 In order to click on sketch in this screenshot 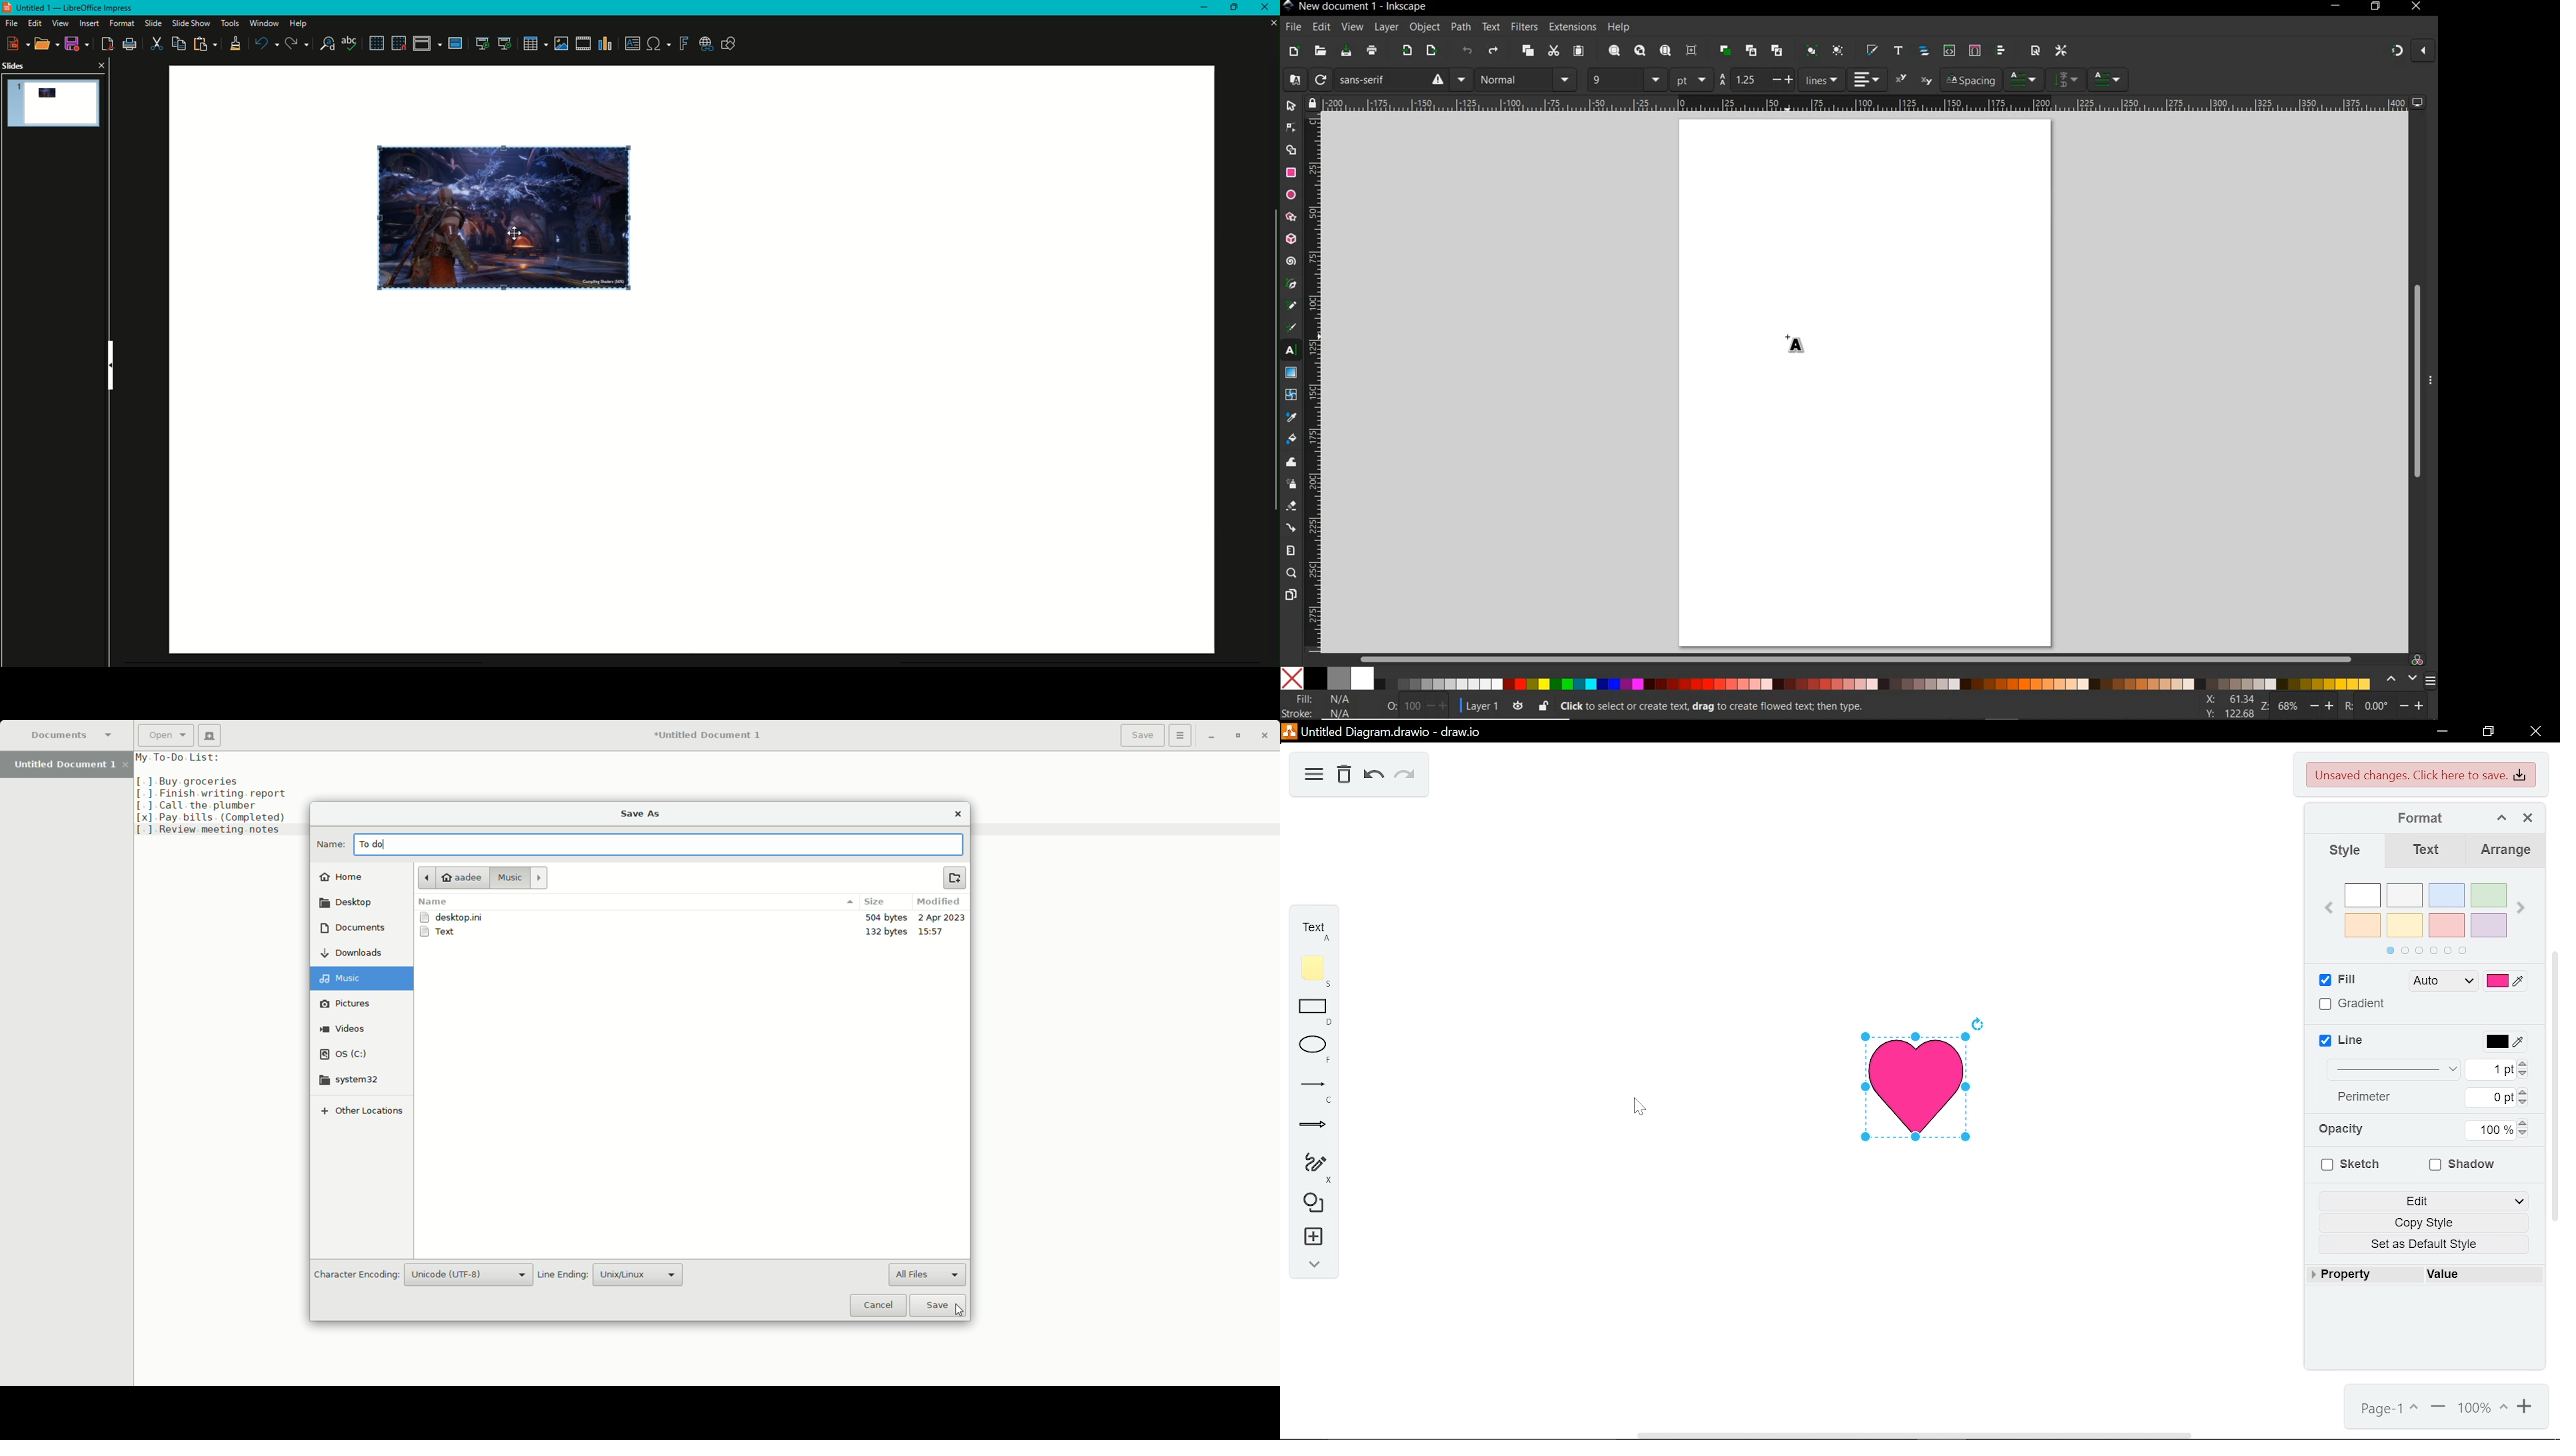, I will do `click(2348, 1164)`.